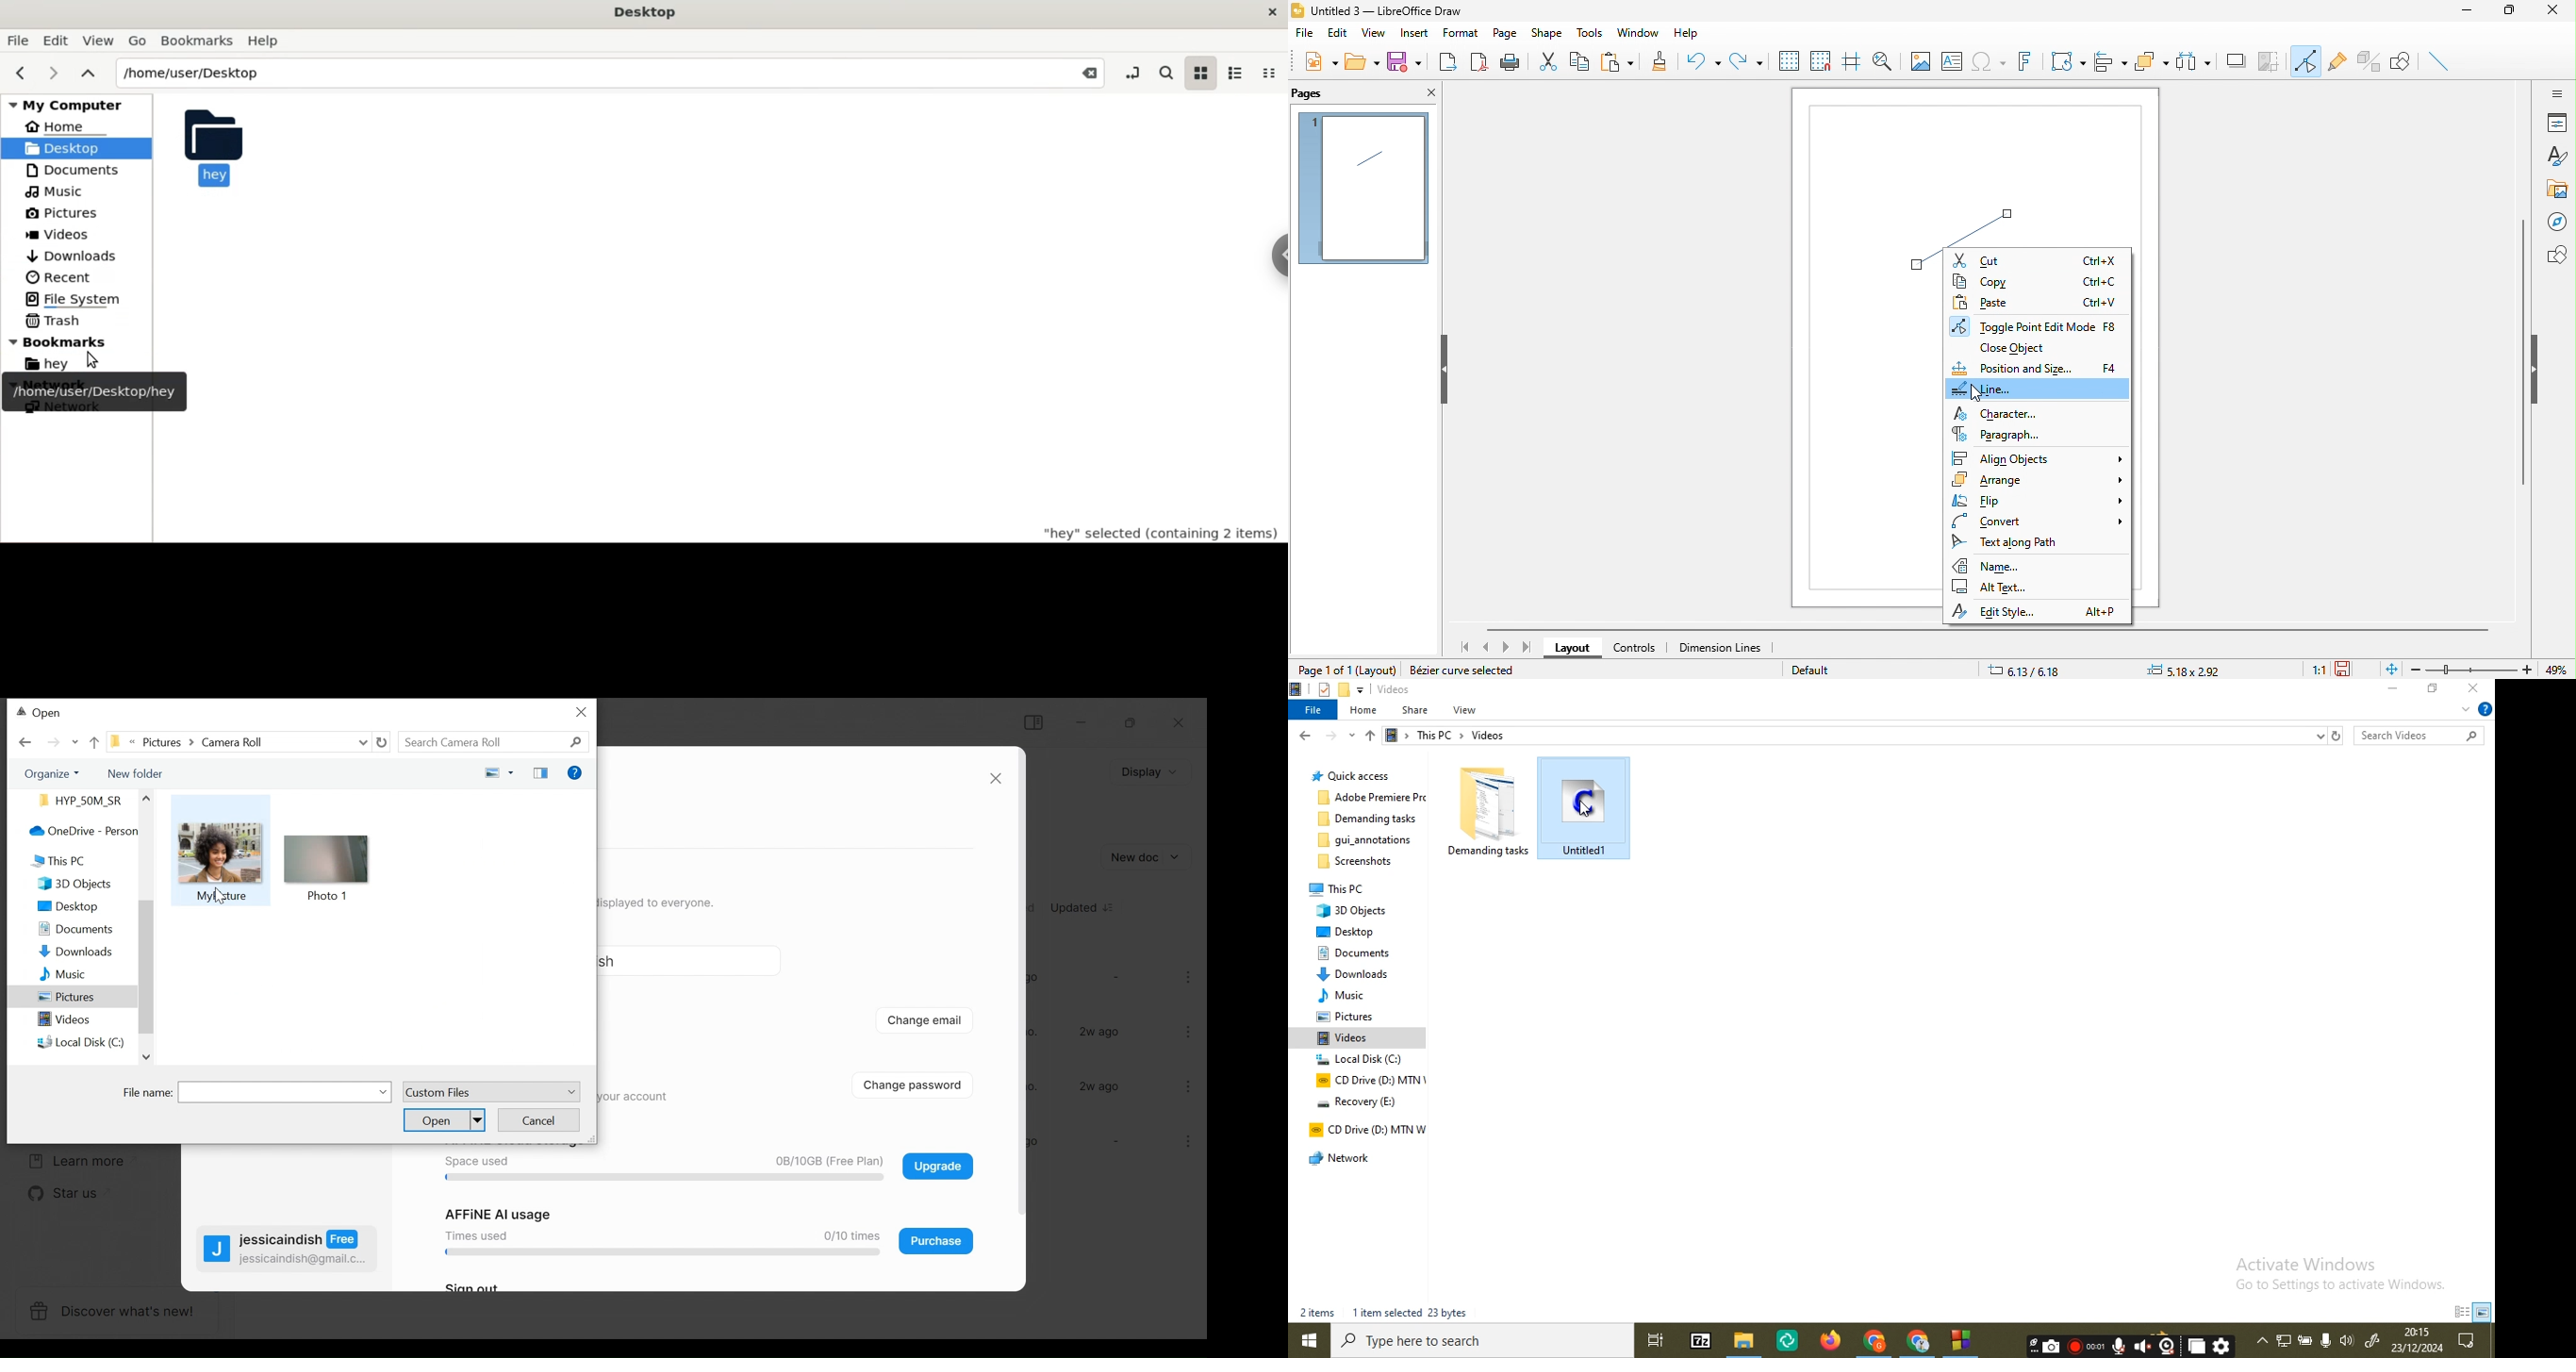  What do you see at coordinates (1338, 36) in the screenshot?
I see `edit` at bounding box center [1338, 36].